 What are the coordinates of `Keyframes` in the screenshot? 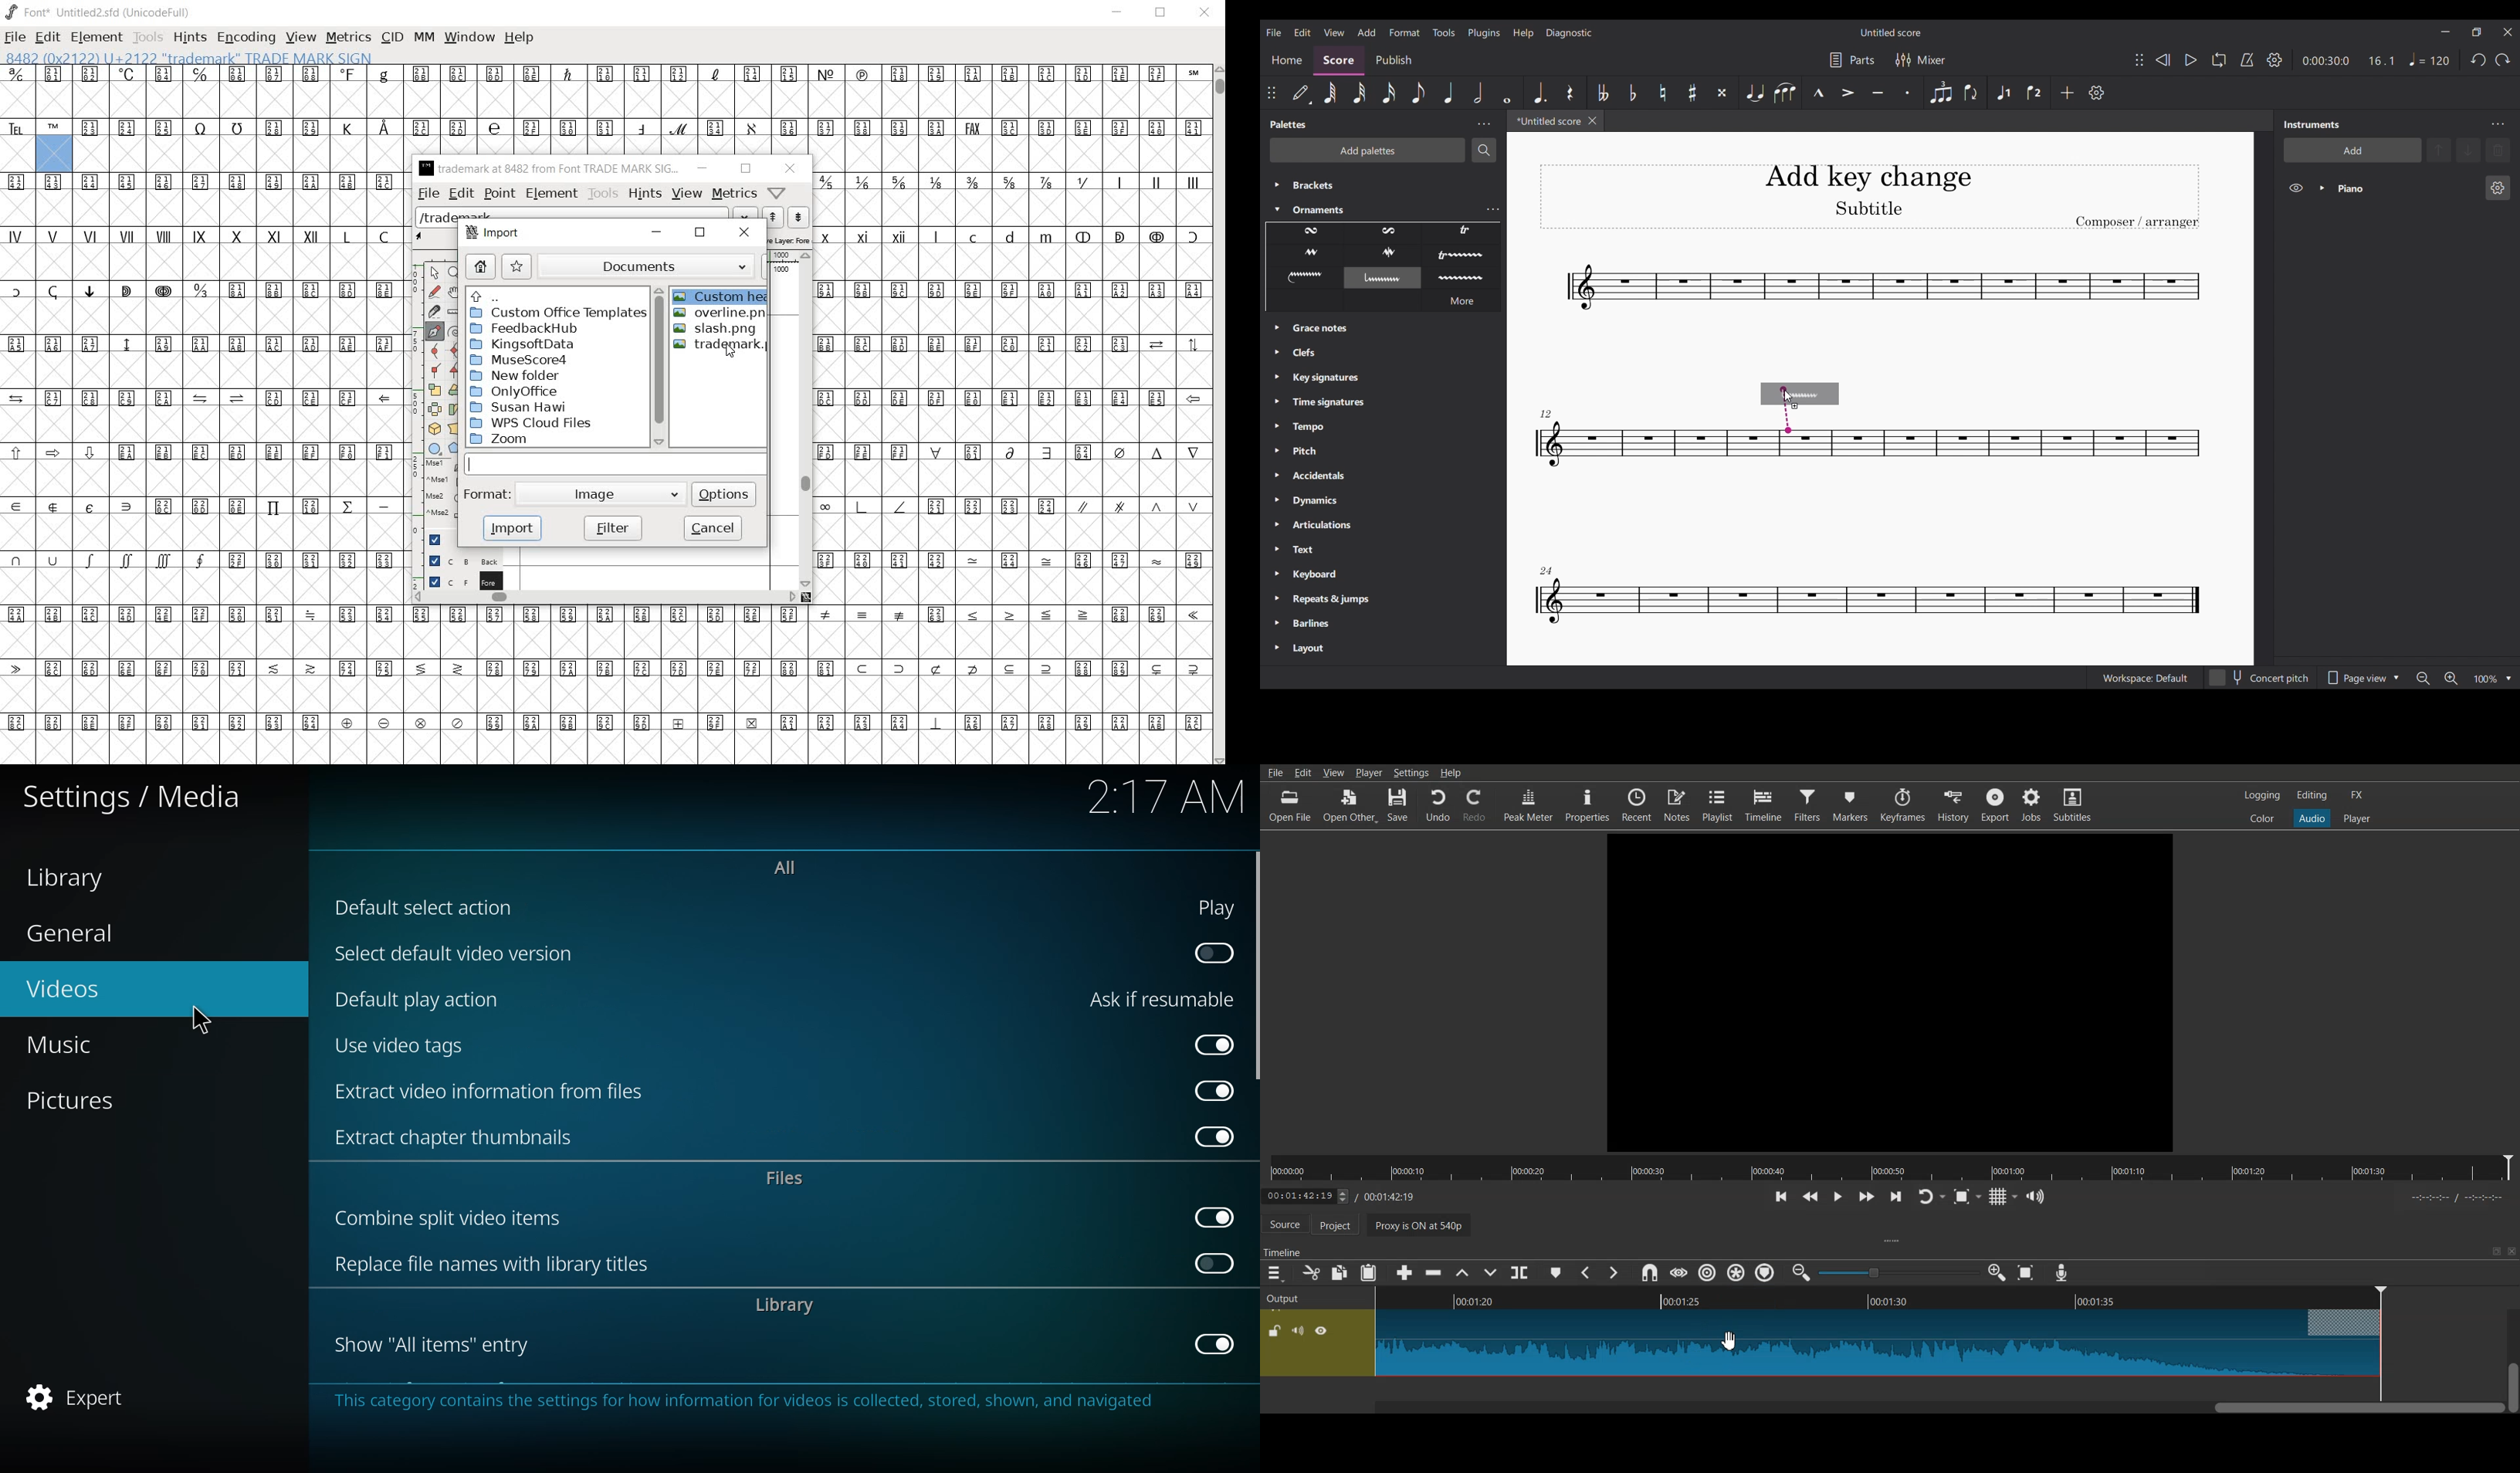 It's located at (1903, 804).